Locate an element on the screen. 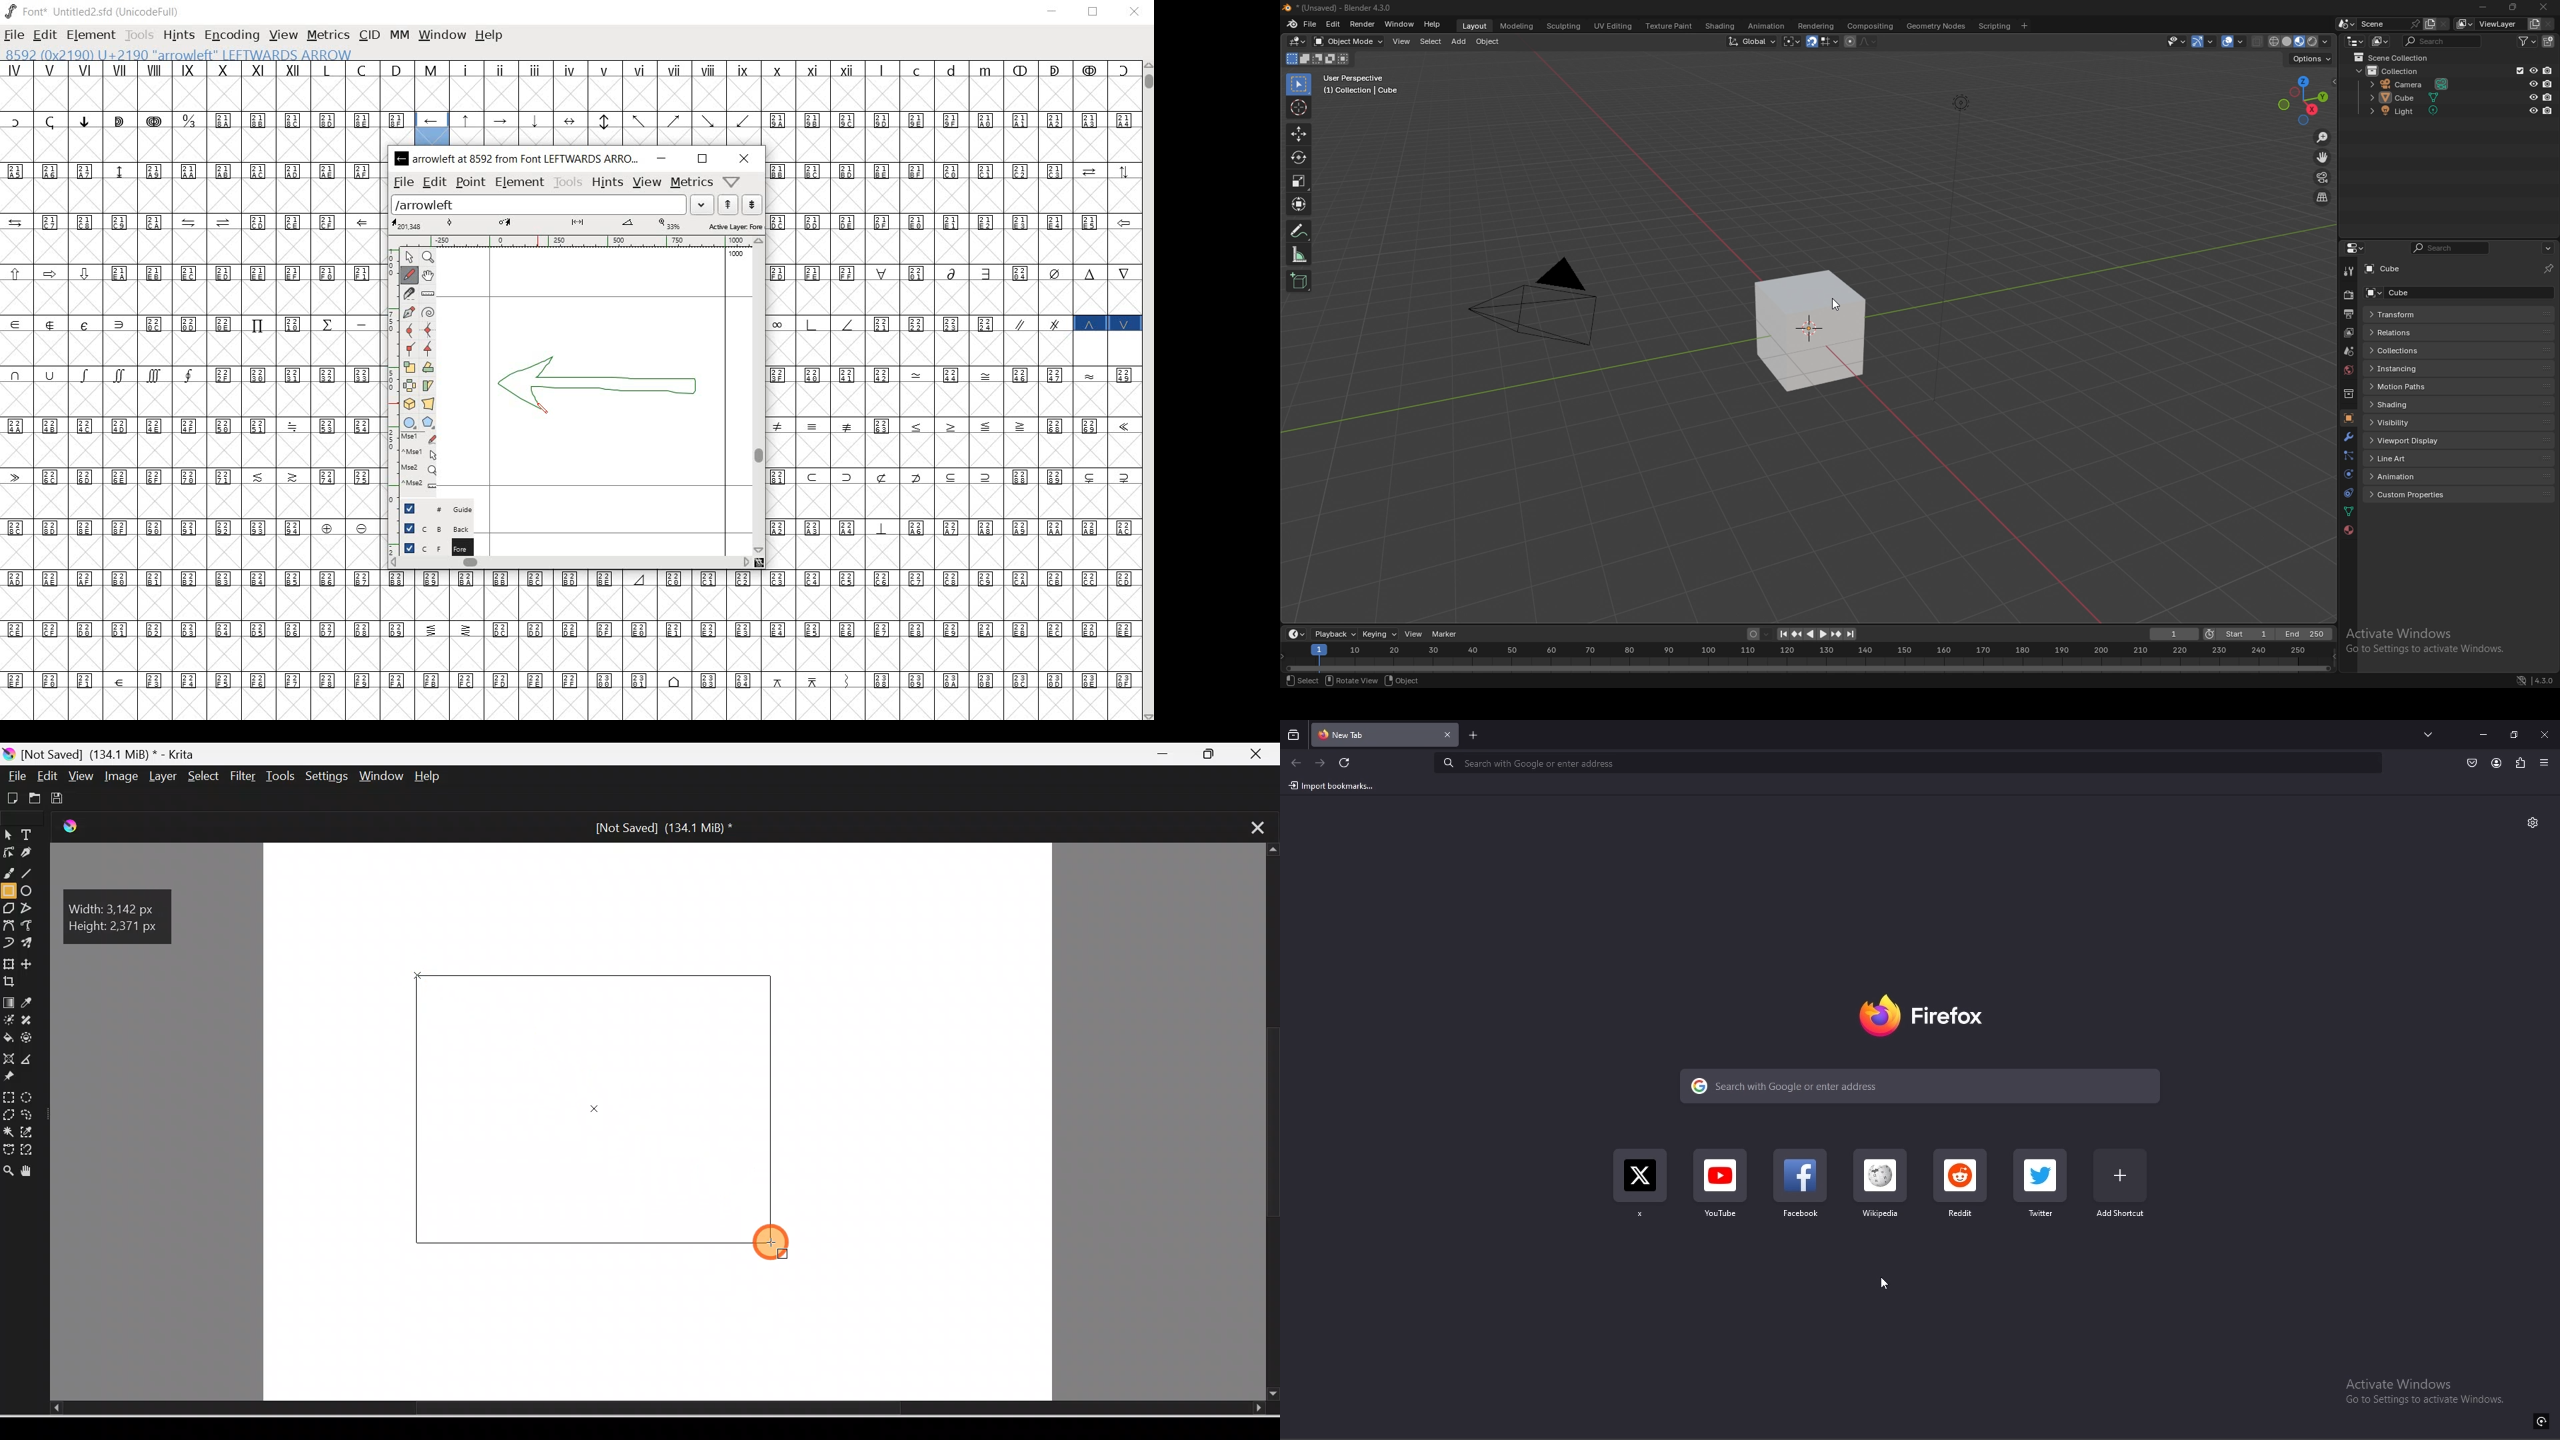 This screenshot has width=2576, height=1456. texture paint is located at coordinates (1667, 26).